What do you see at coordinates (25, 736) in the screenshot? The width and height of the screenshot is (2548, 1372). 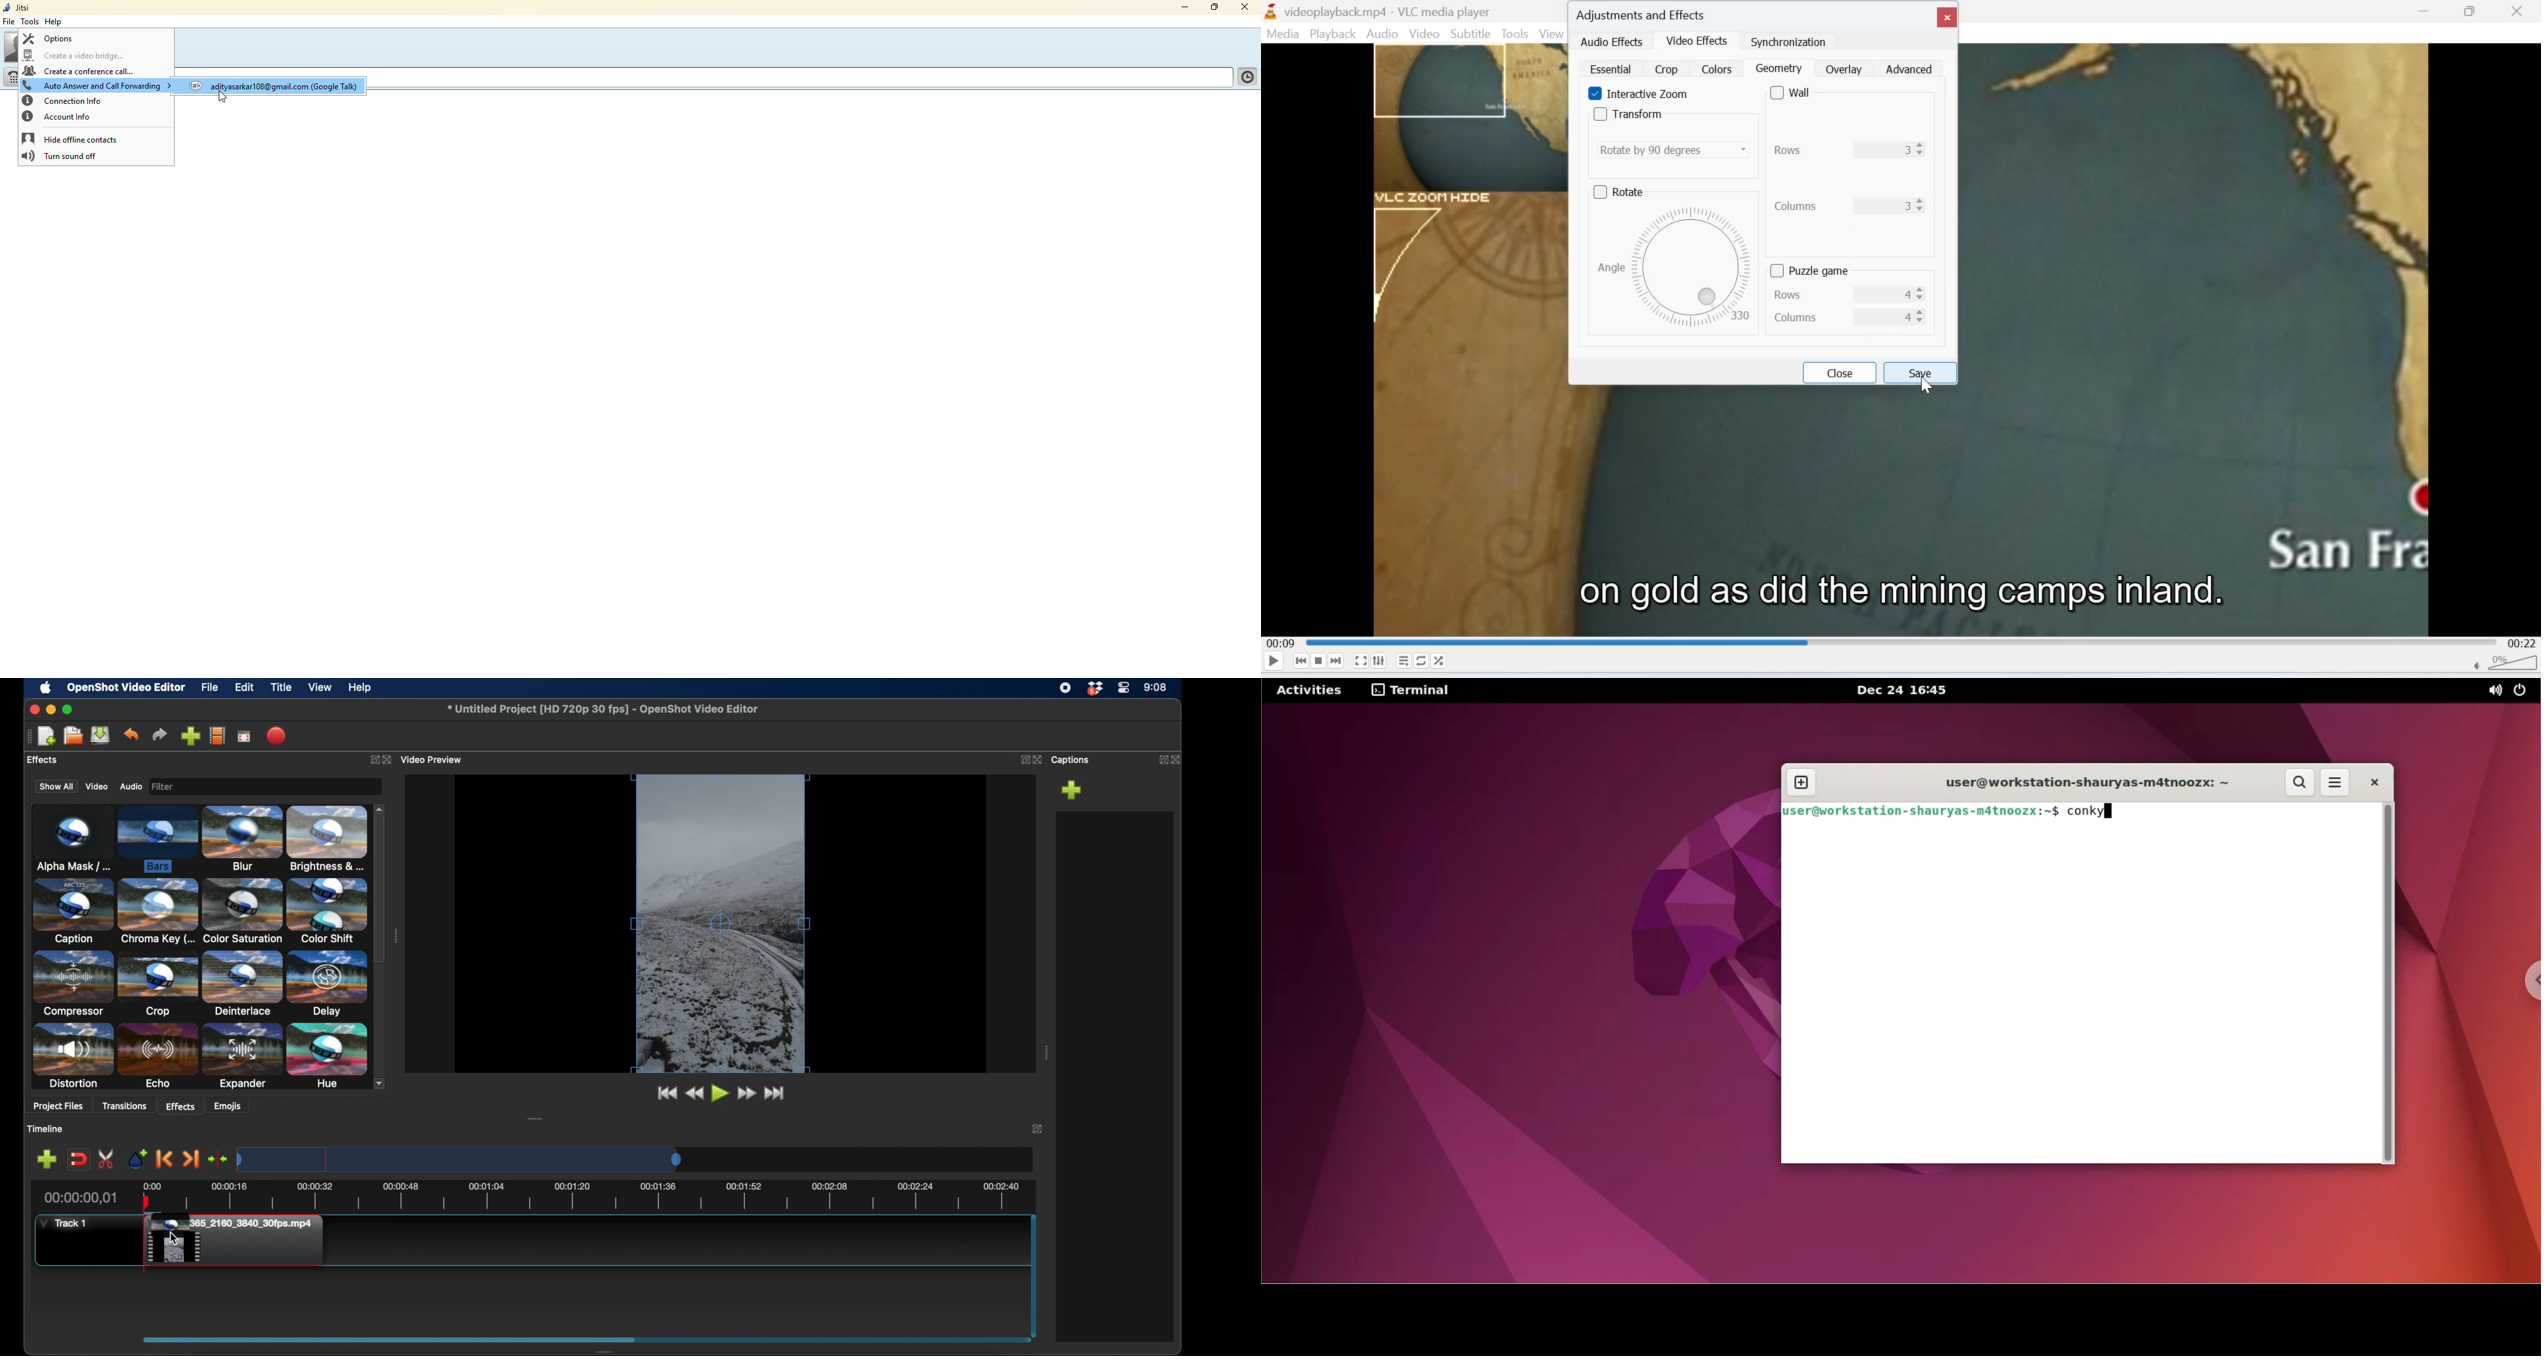 I see `drag handle` at bounding box center [25, 736].